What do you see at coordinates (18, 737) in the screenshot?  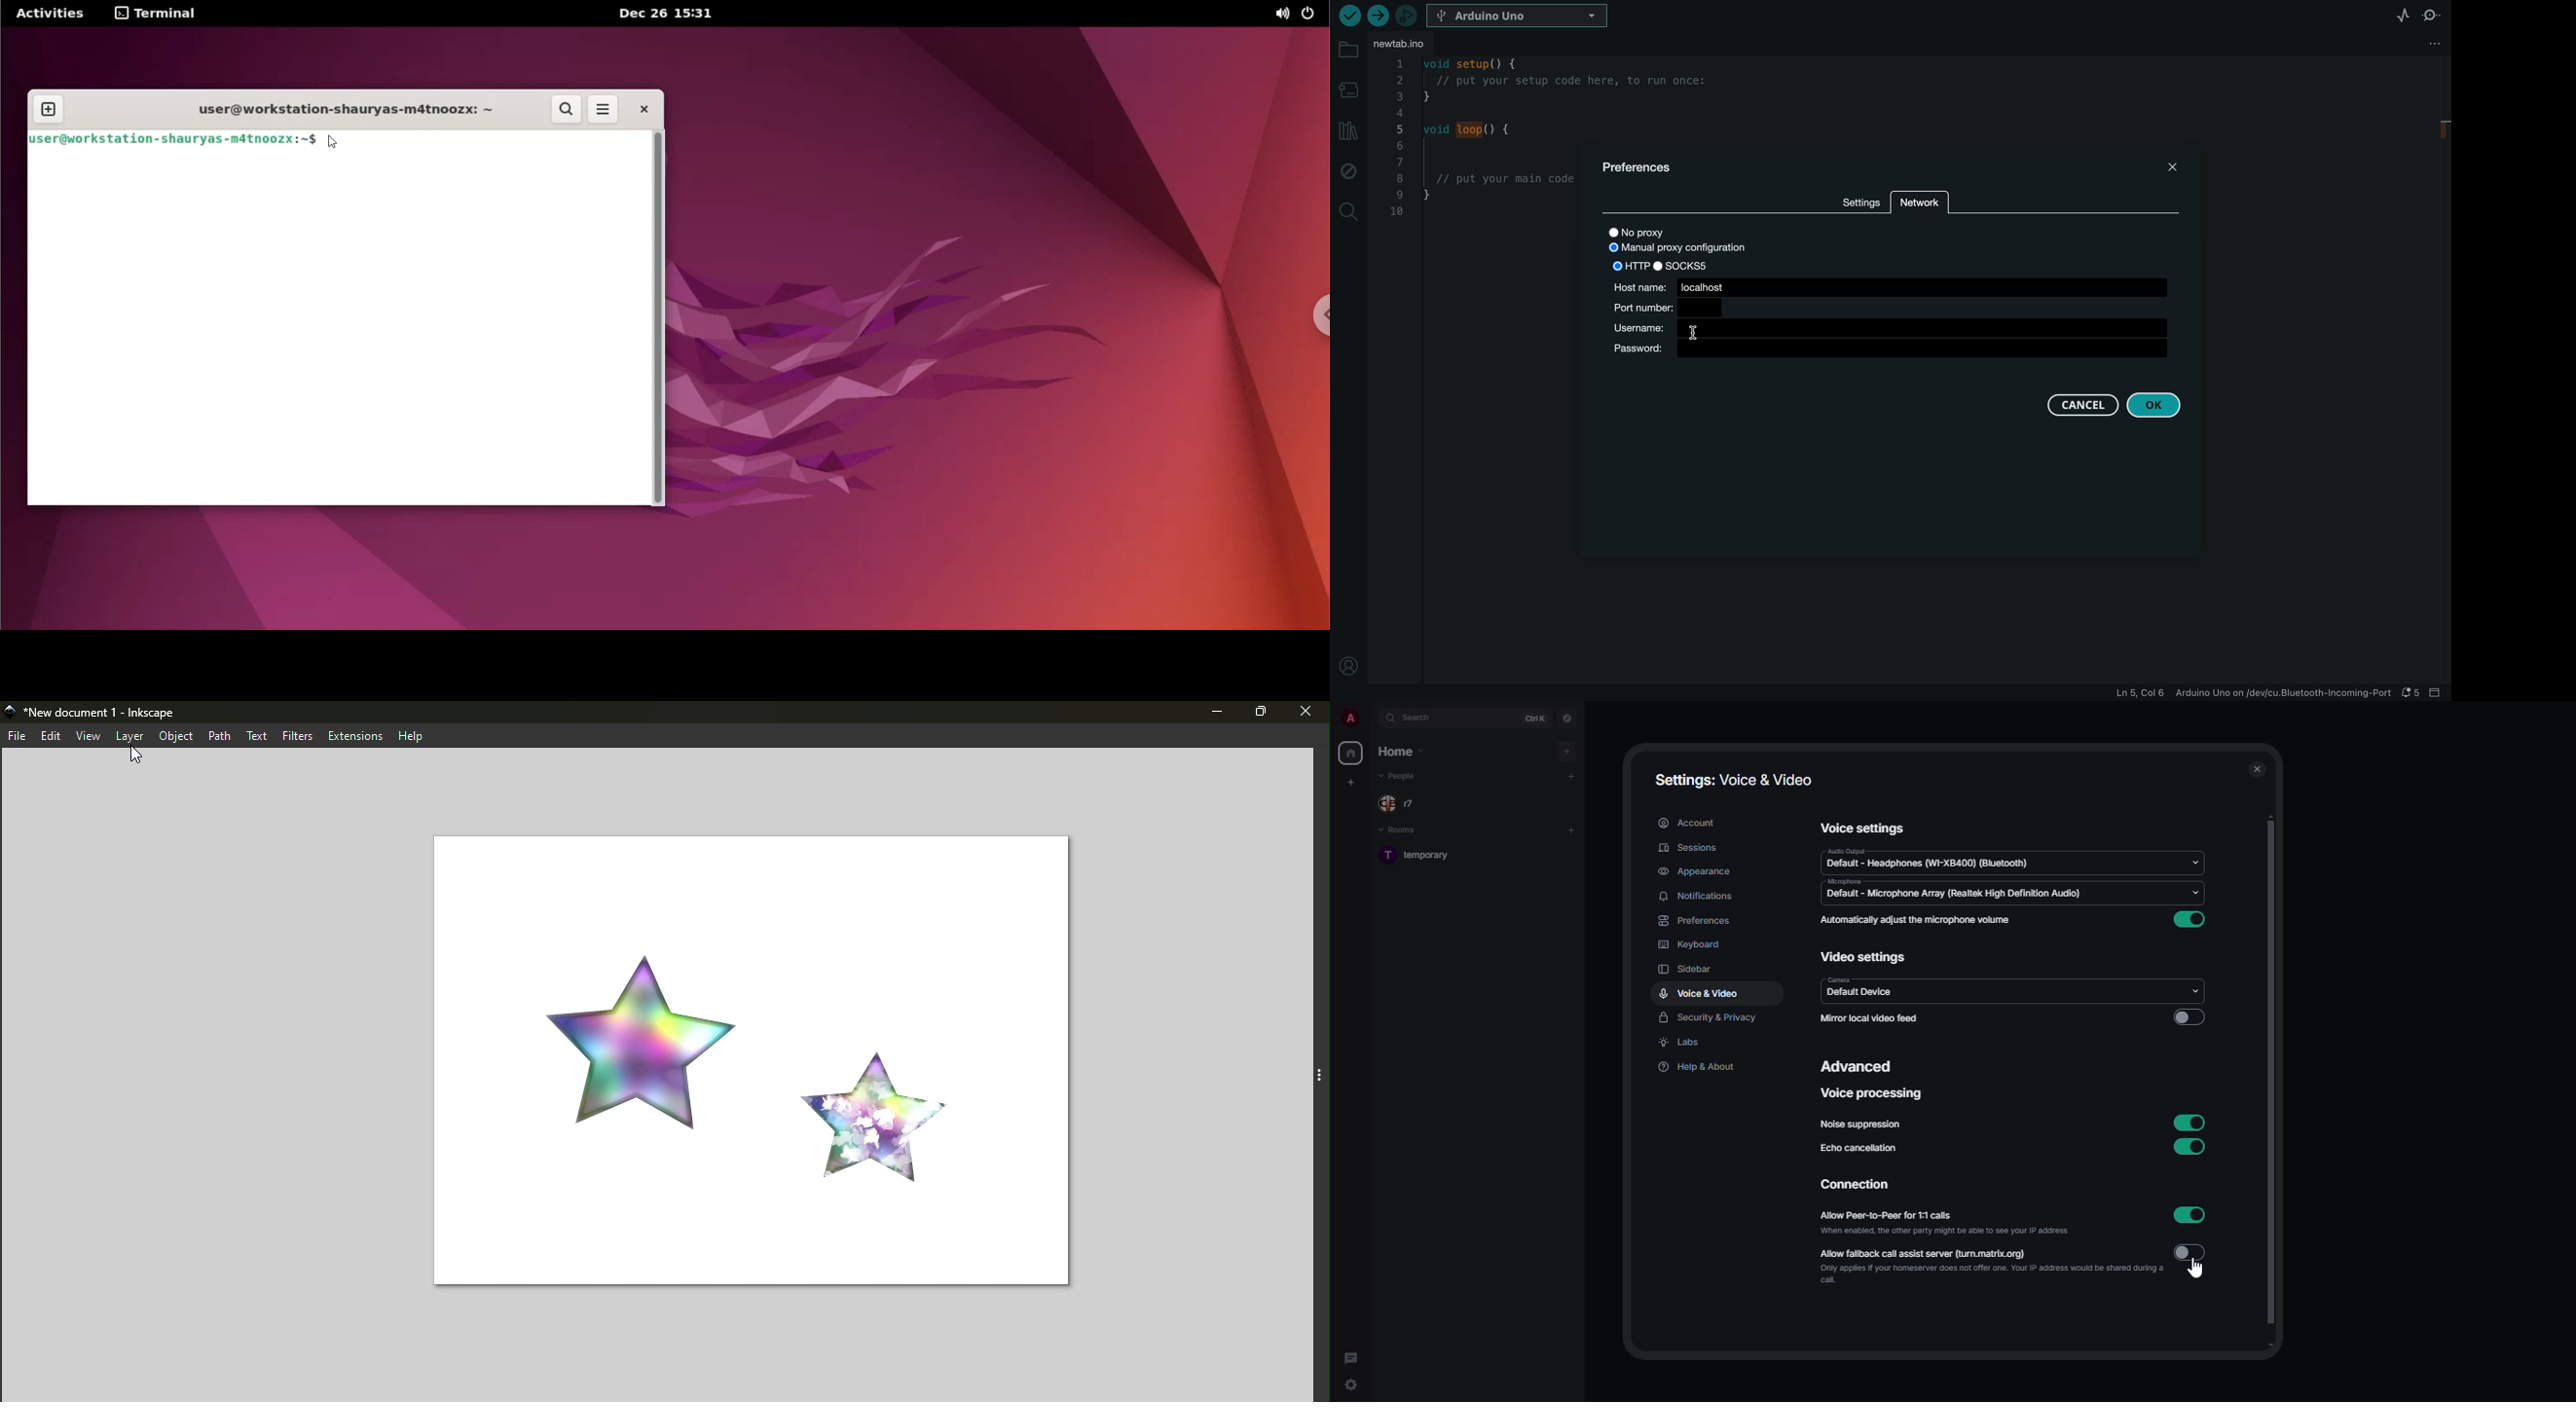 I see `file` at bounding box center [18, 737].